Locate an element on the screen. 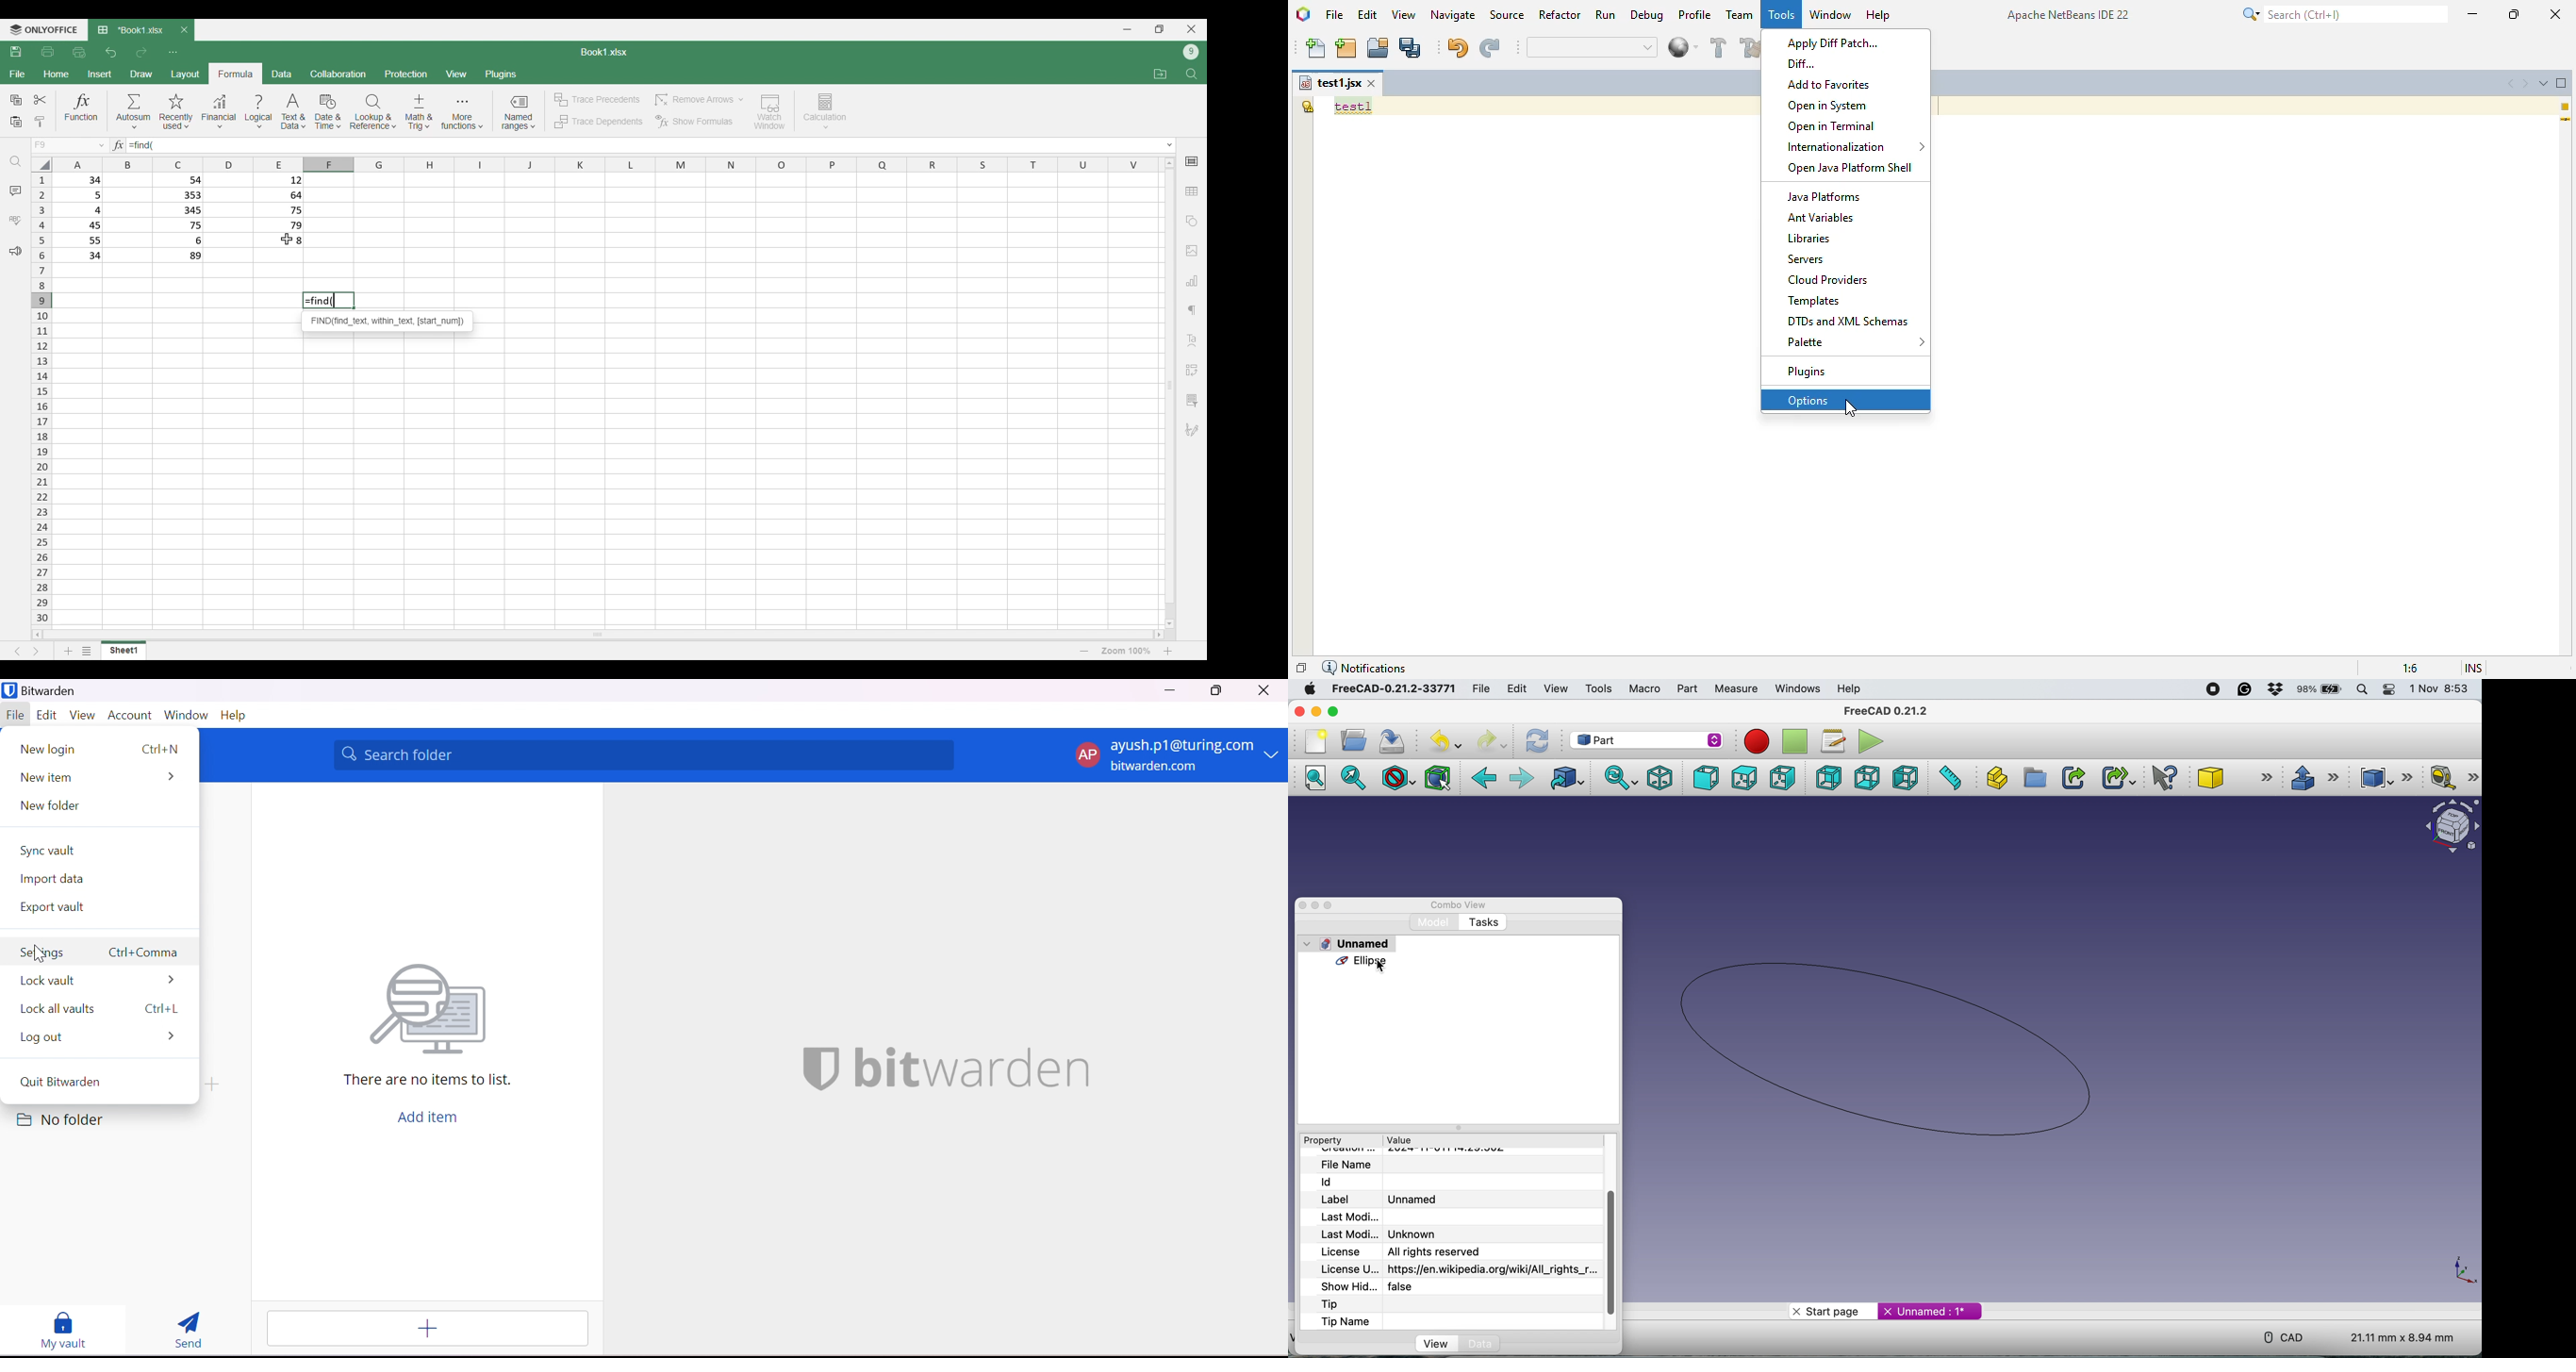  sync view is located at coordinates (1621, 778).